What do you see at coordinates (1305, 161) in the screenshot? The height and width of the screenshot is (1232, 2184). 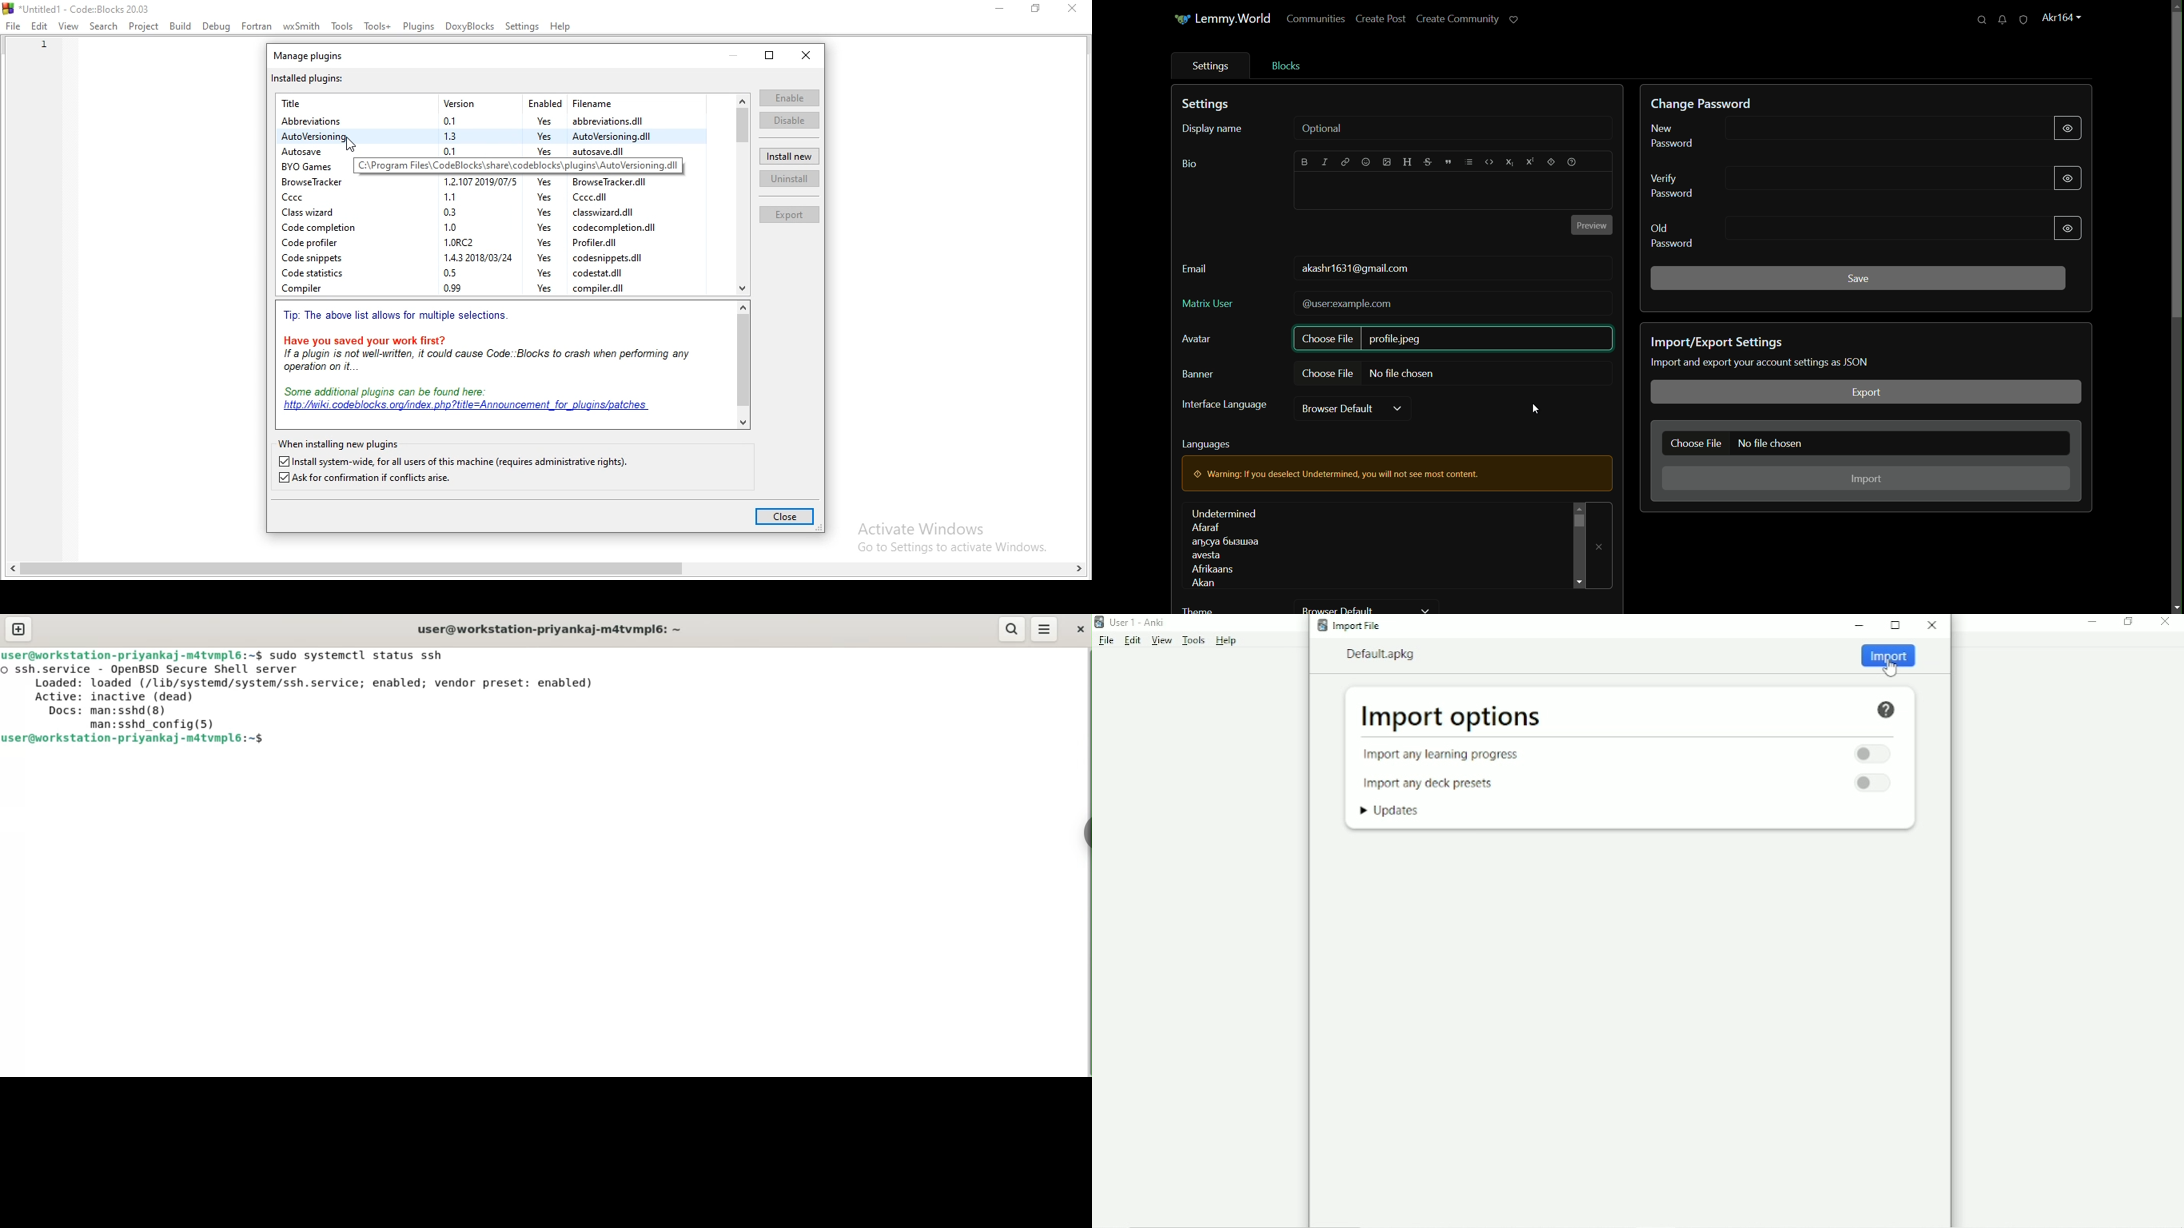 I see `bold` at bounding box center [1305, 161].